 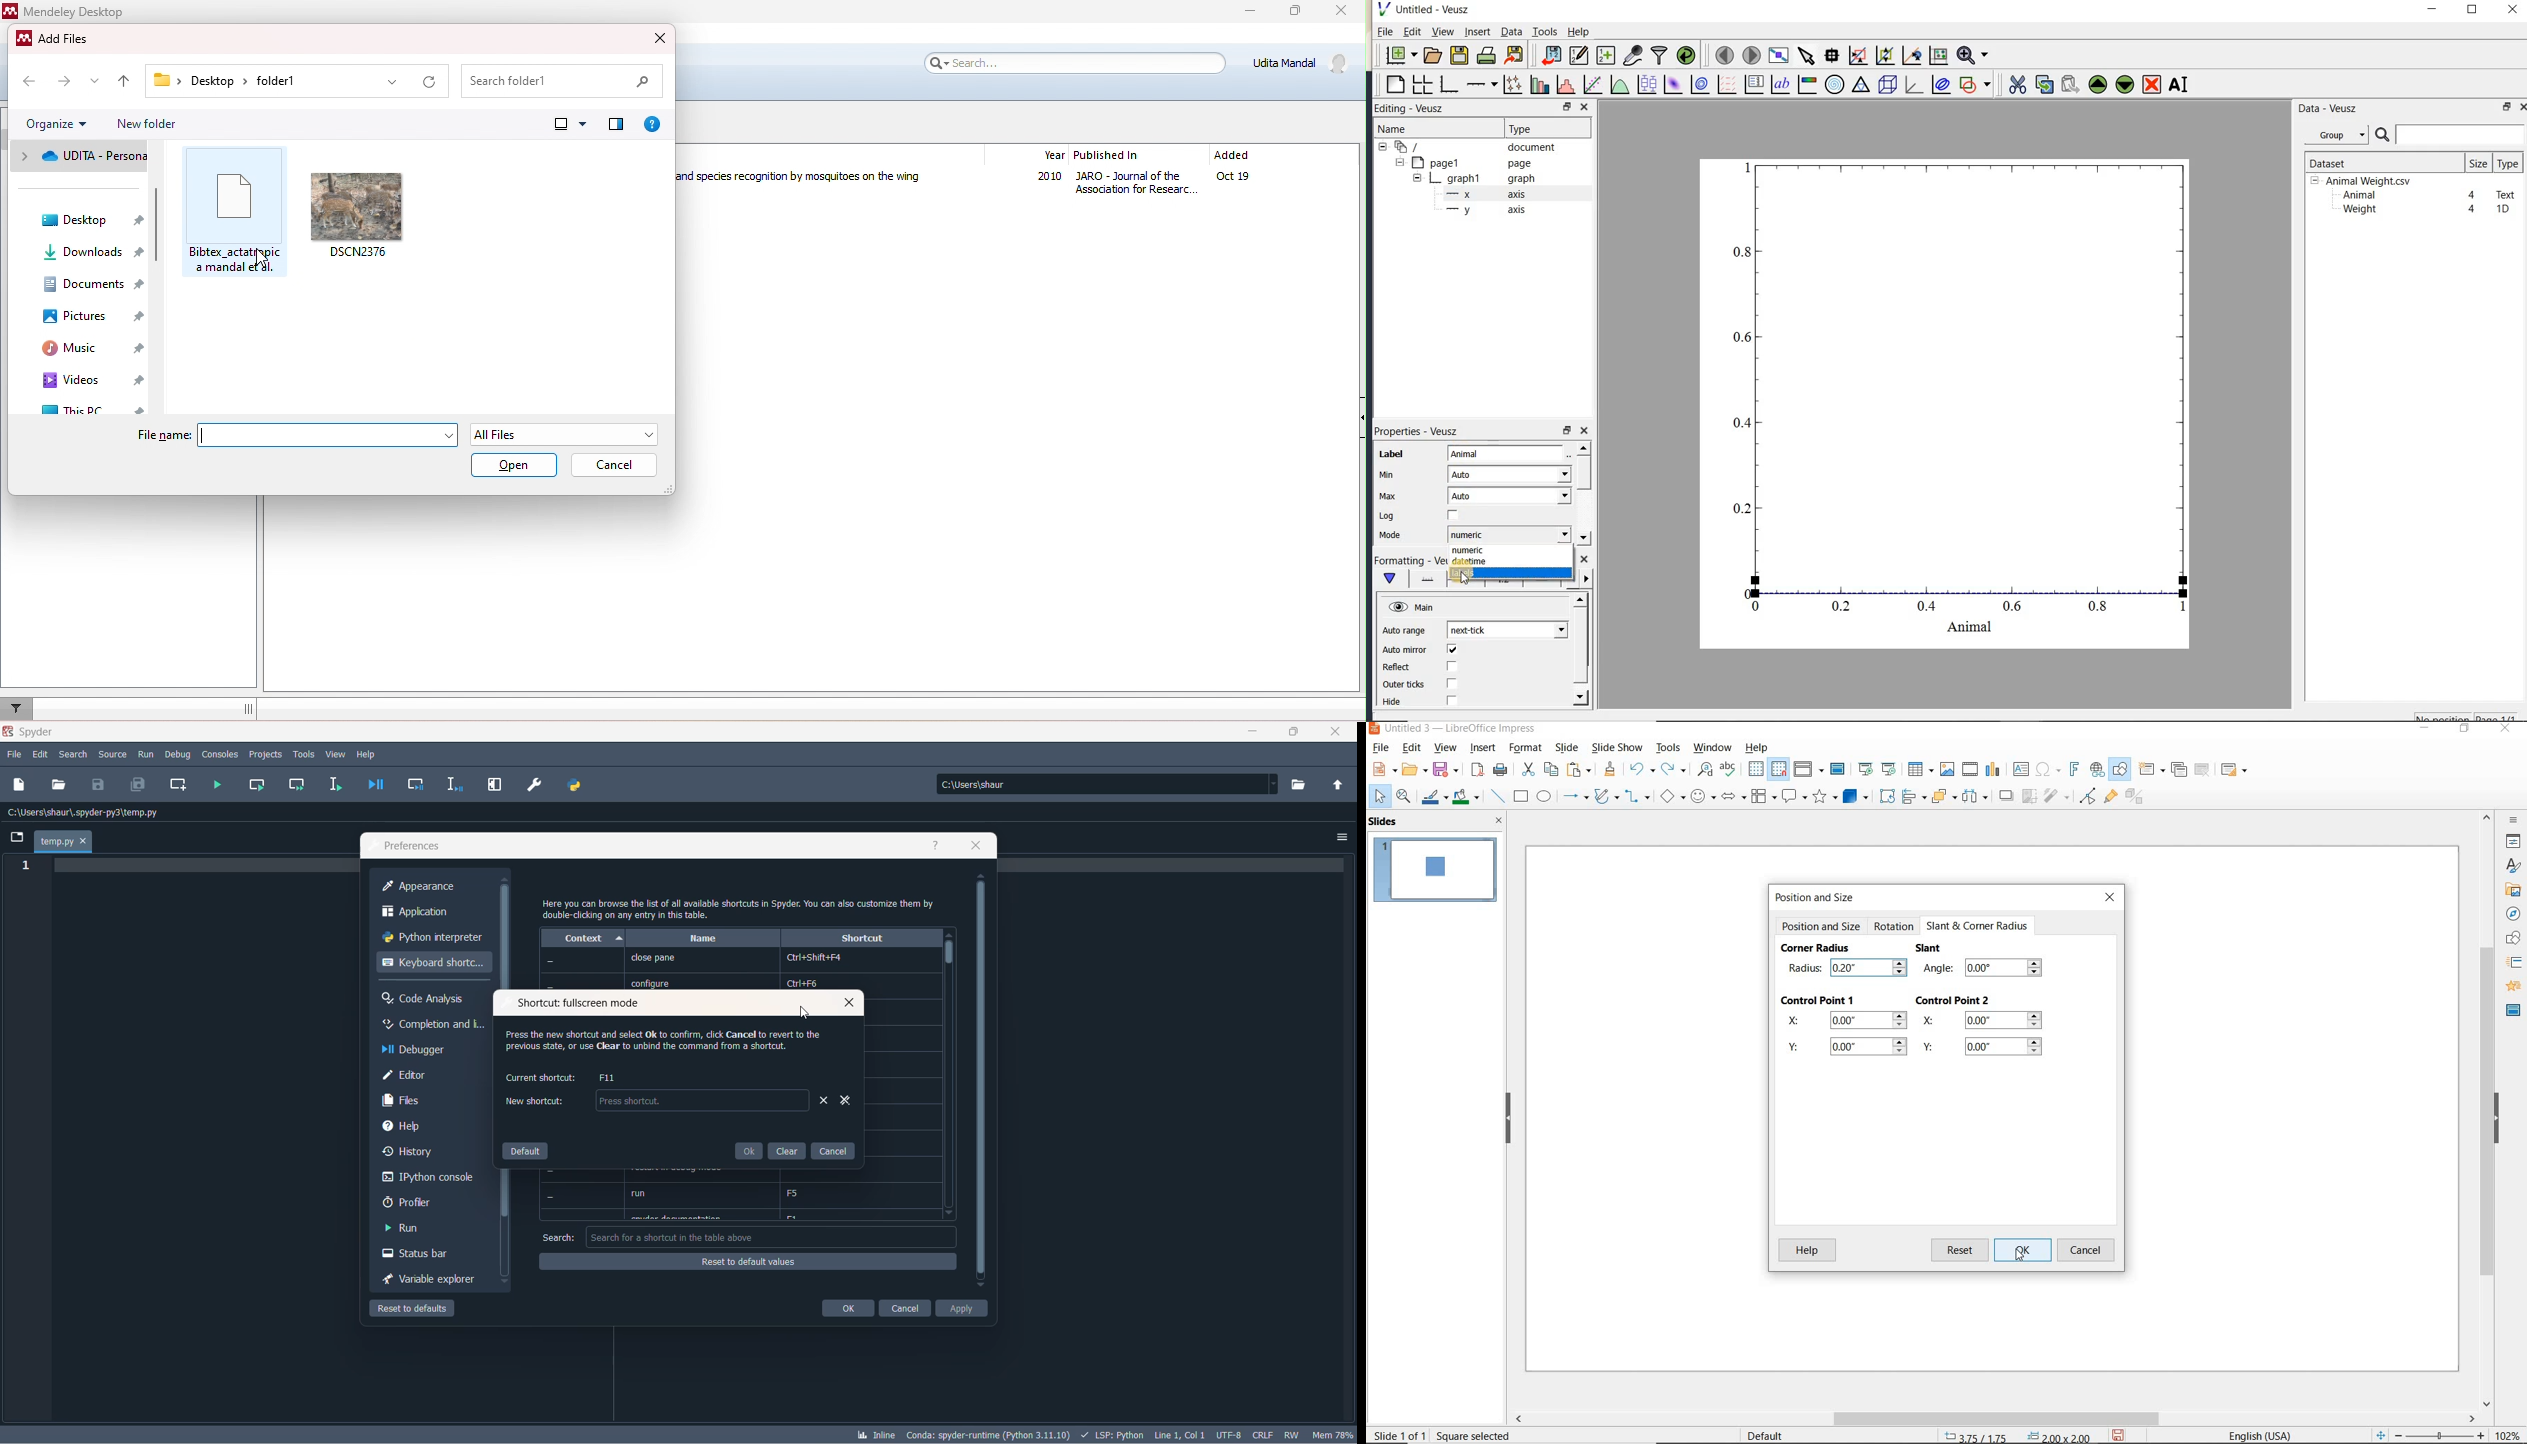 What do you see at coordinates (1428, 10) in the screenshot?
I see `Untitled-Veusz` at bounding box center [1428, 10].